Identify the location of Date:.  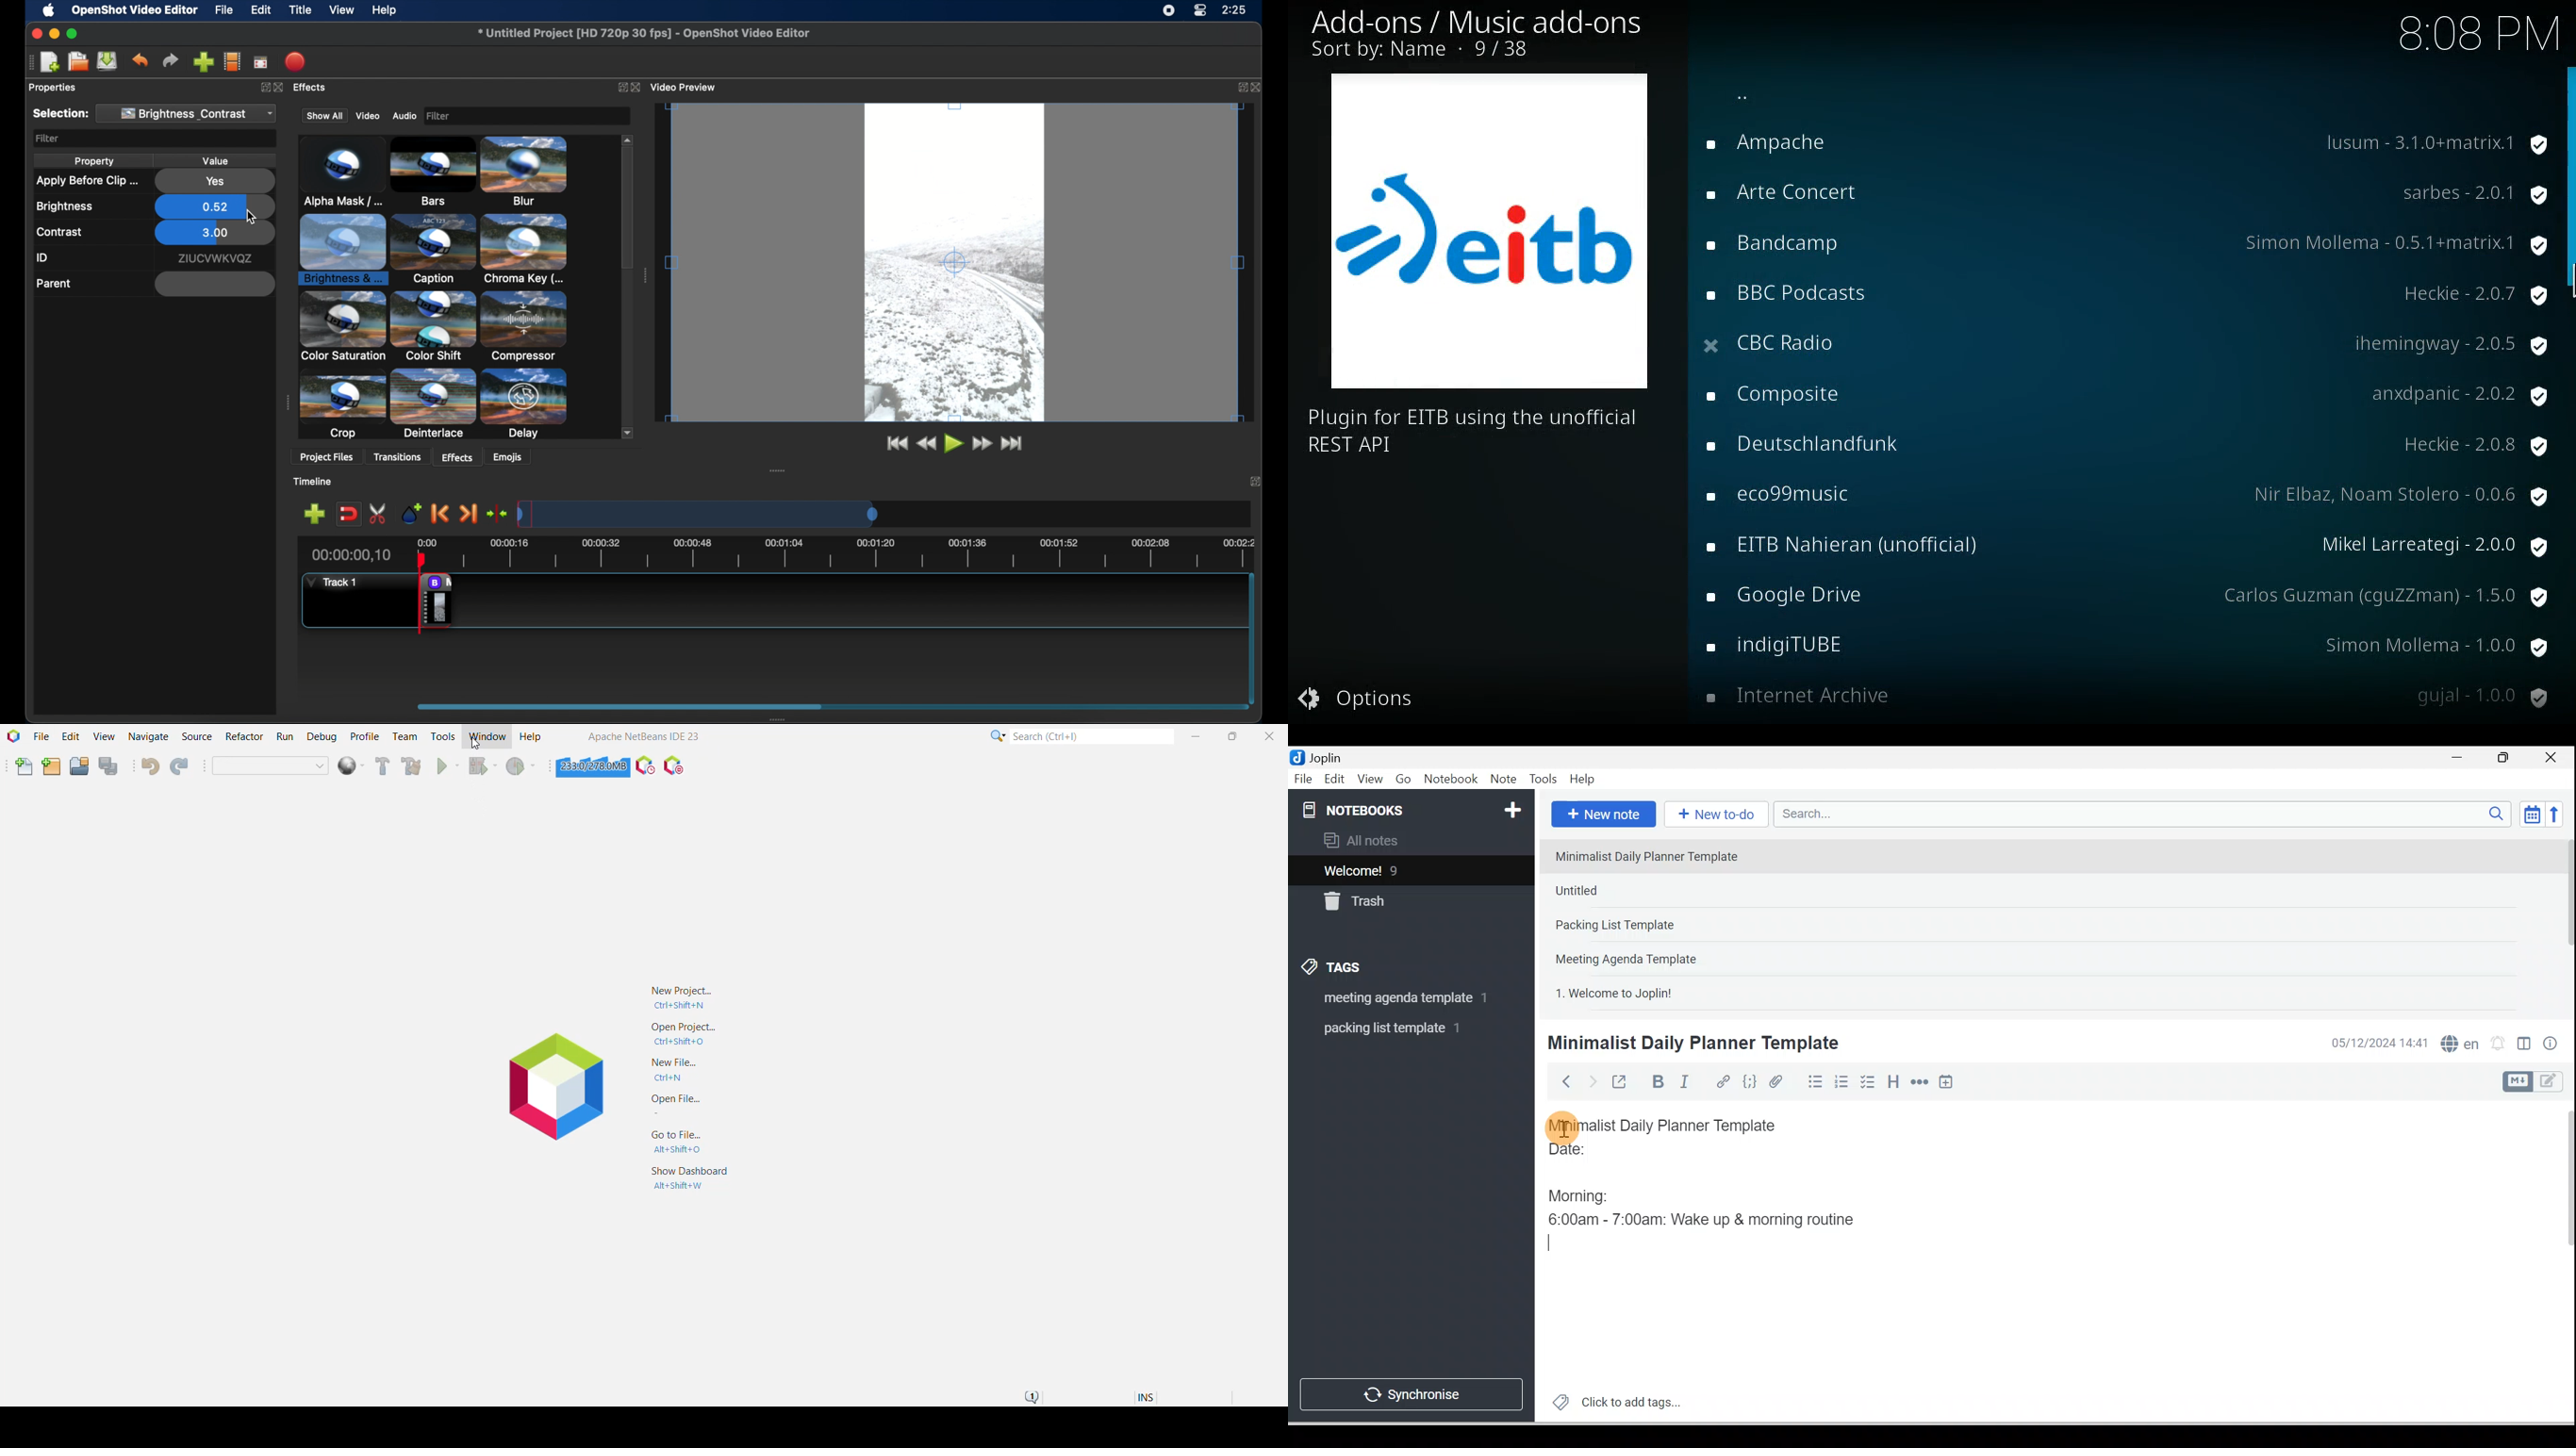
(1605, 1155).